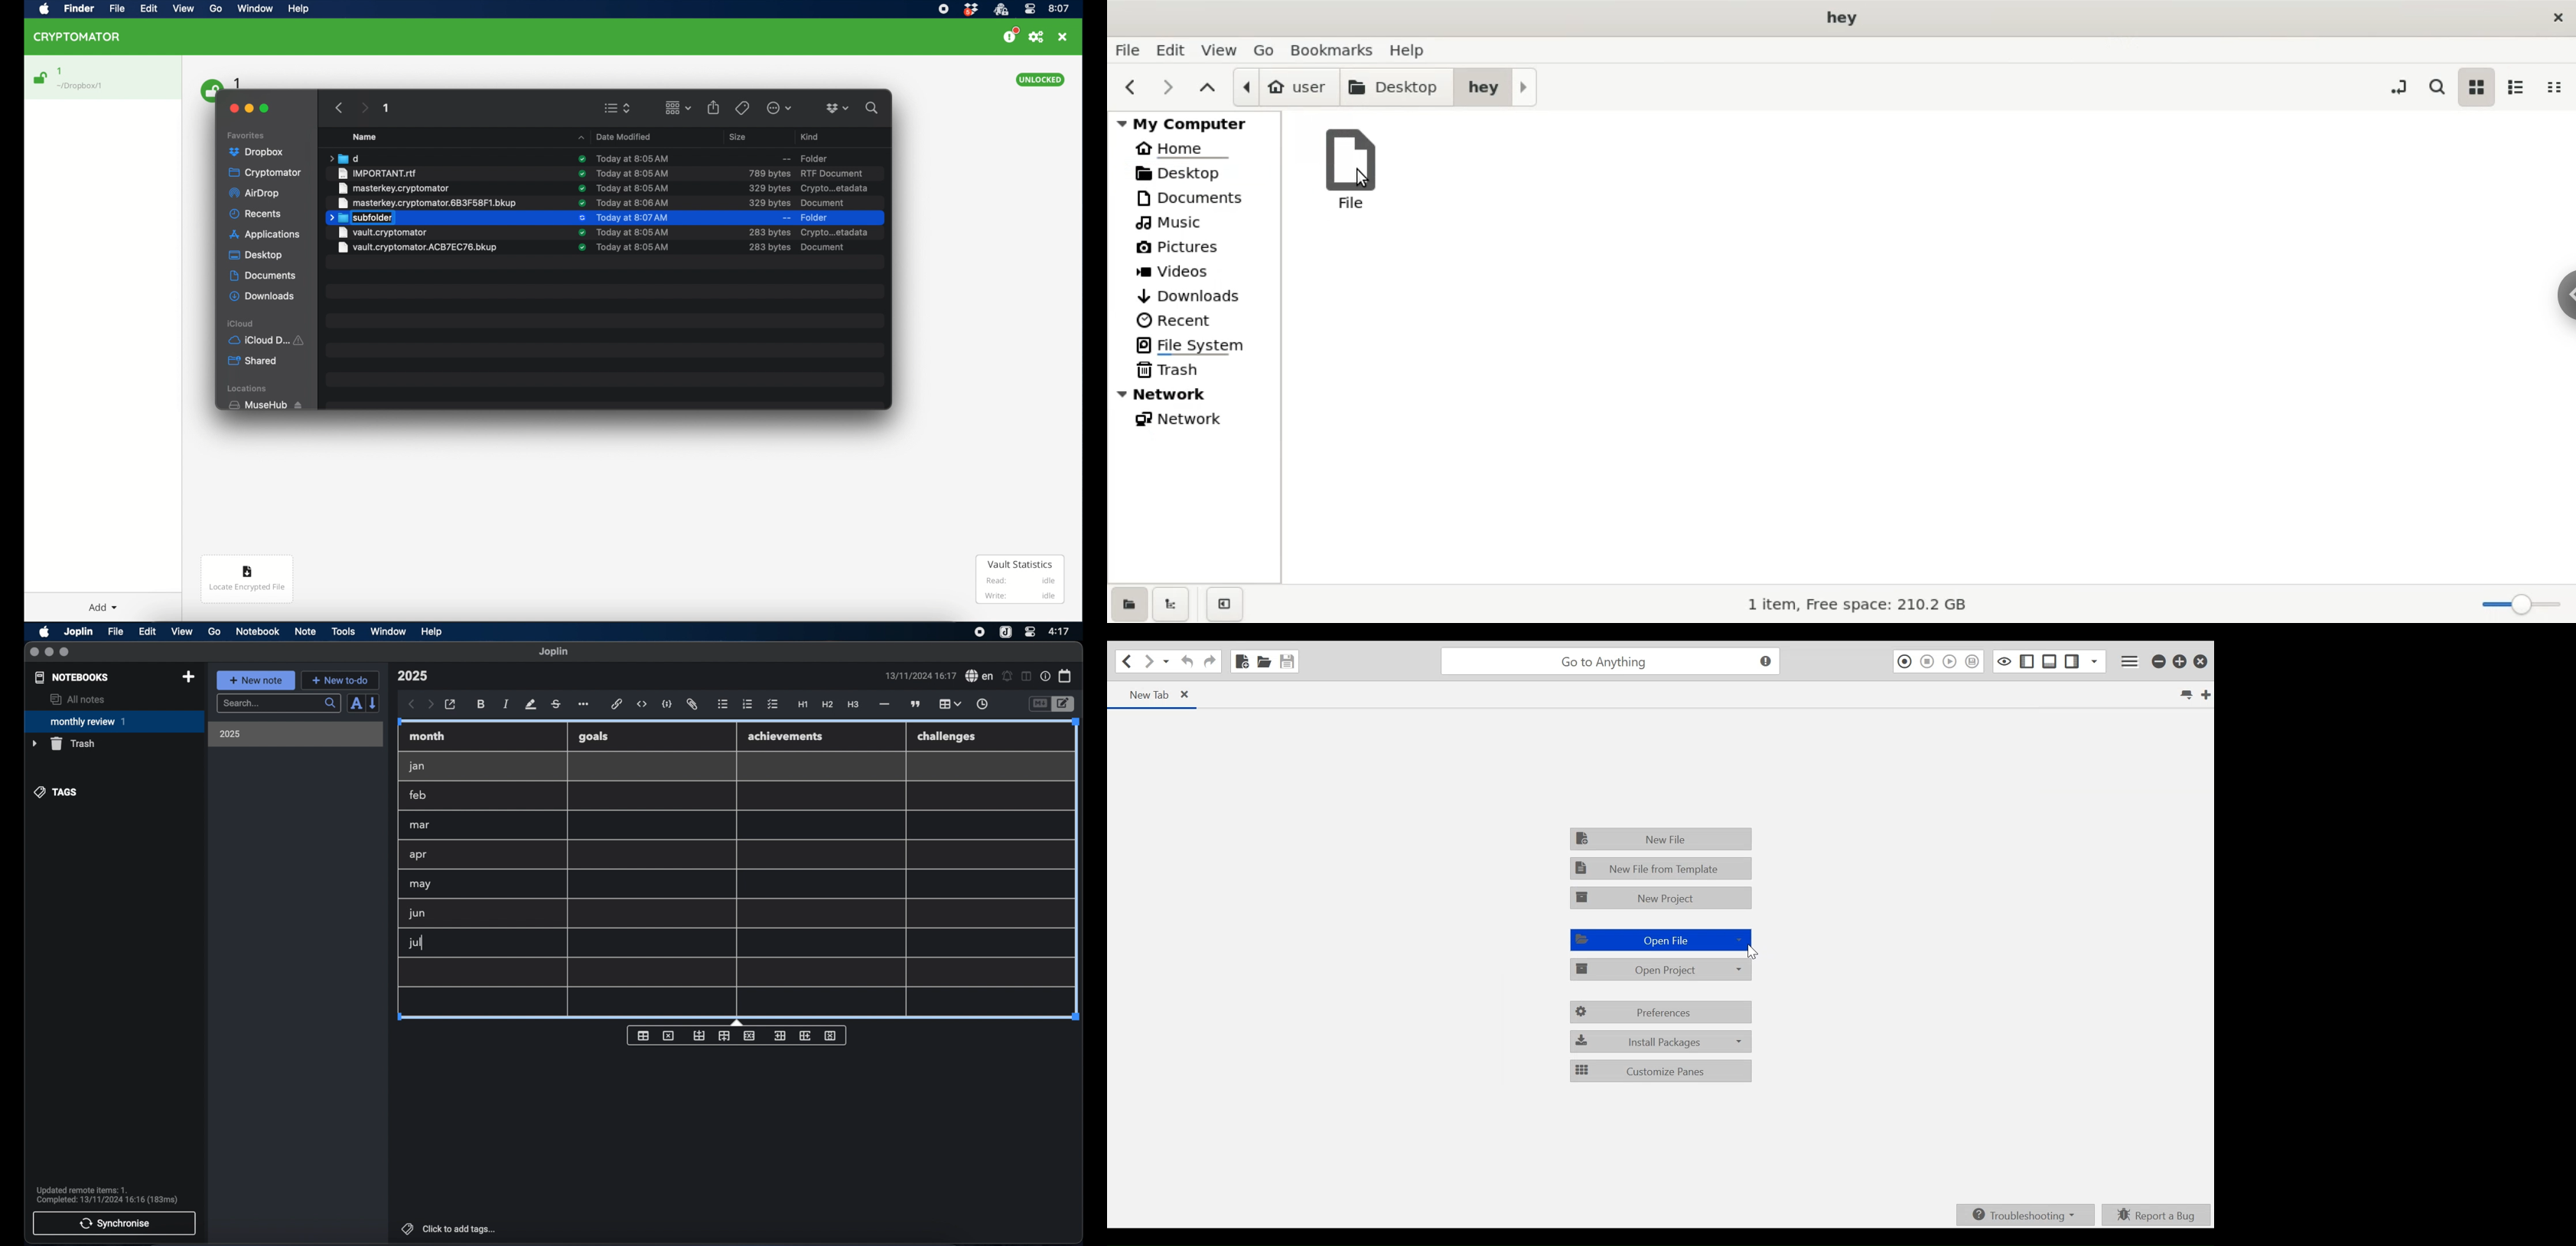 The image size is (2576, 1260). I want to click on toggle editor, so click(1065, 704).